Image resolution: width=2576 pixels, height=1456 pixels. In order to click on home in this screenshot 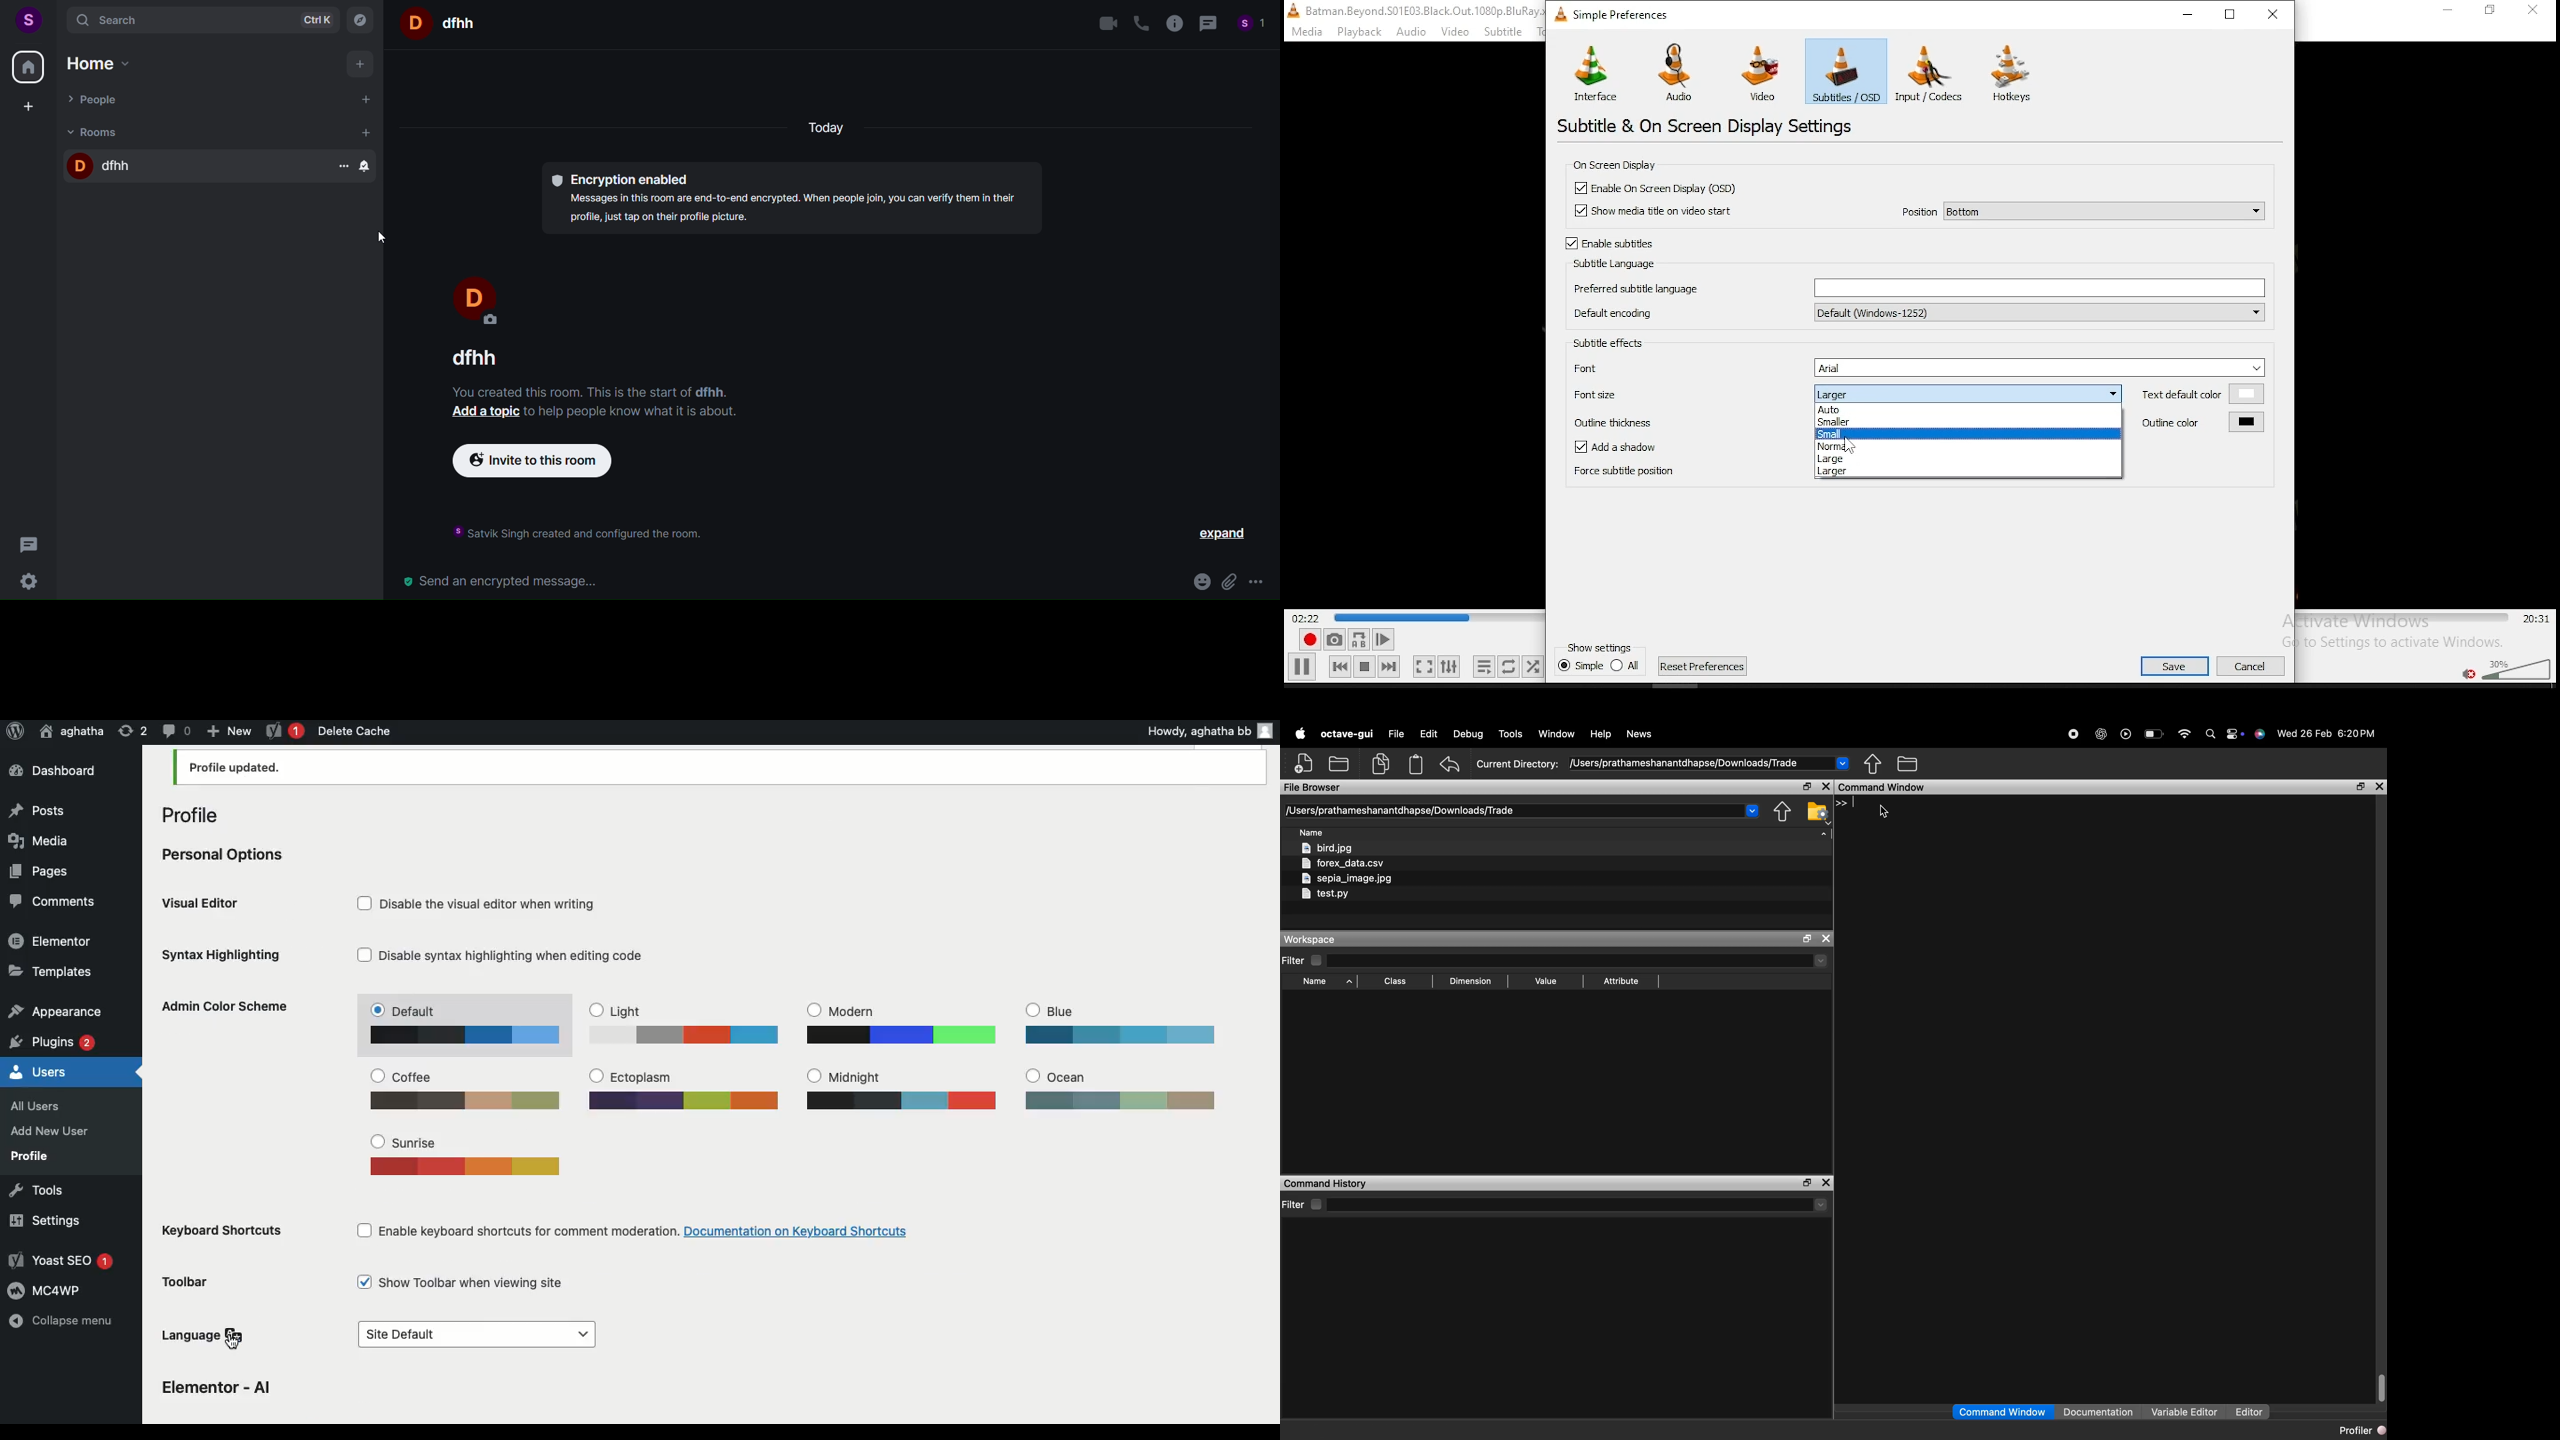, I will do `click(27, 69)`.